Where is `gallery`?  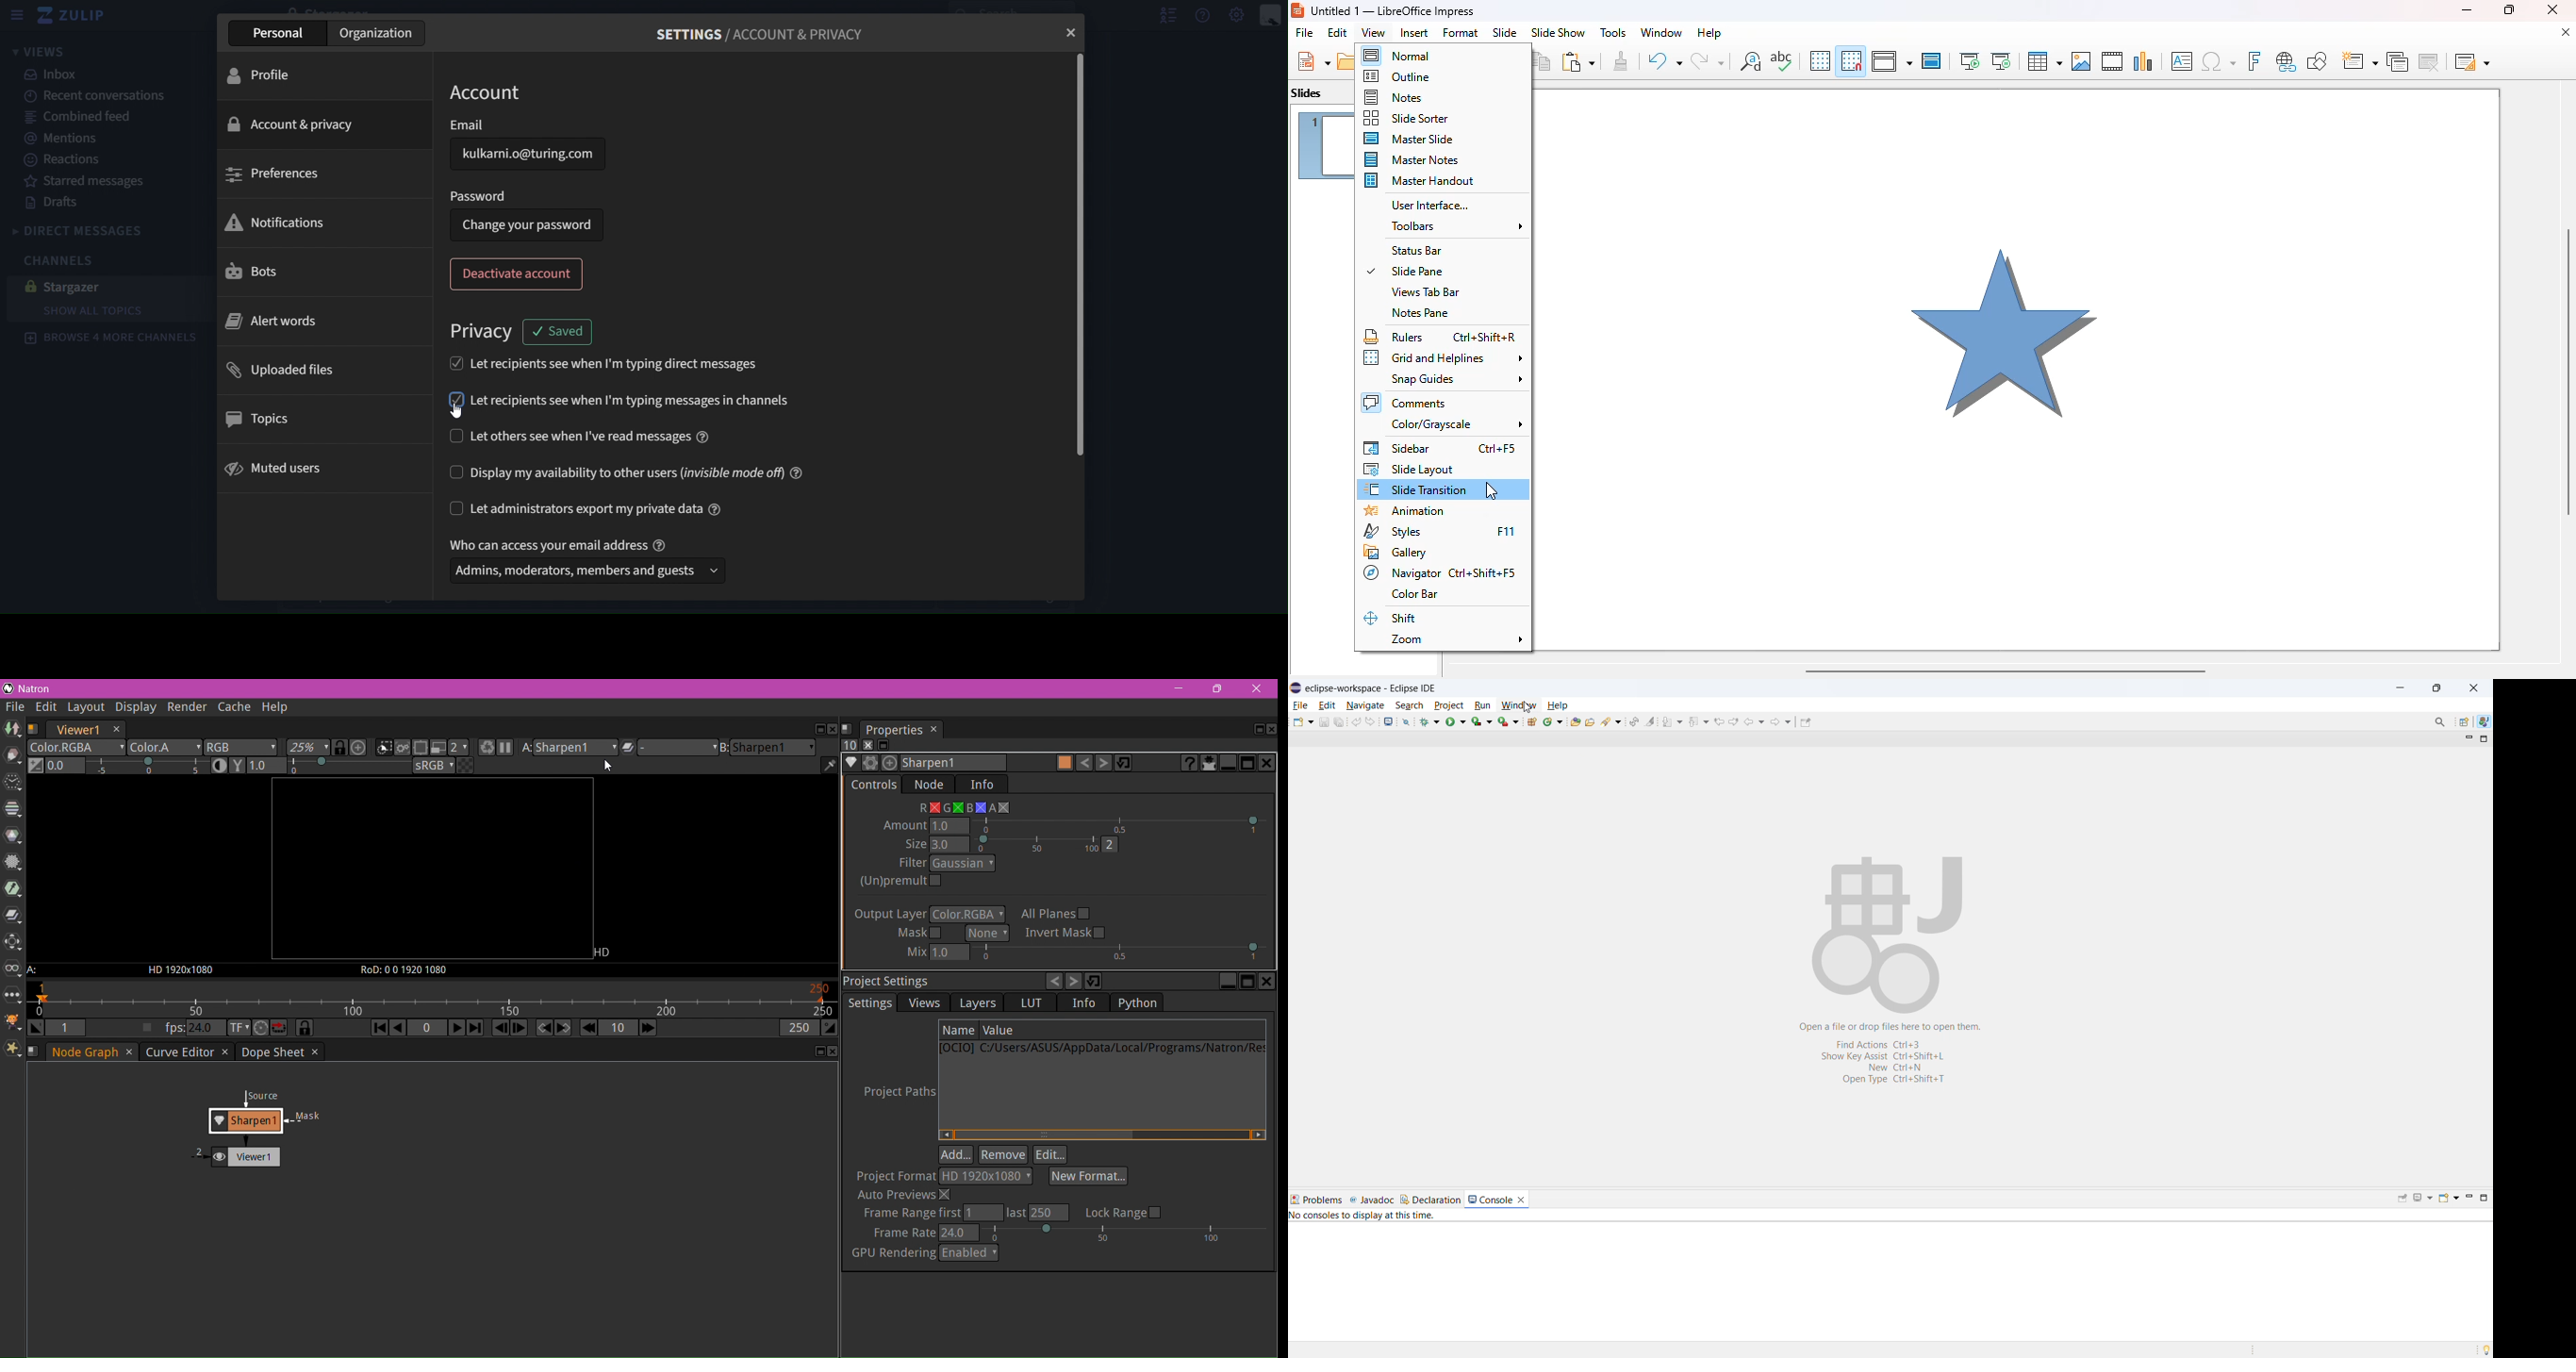
gallery is located at coordinates (1395, 553).